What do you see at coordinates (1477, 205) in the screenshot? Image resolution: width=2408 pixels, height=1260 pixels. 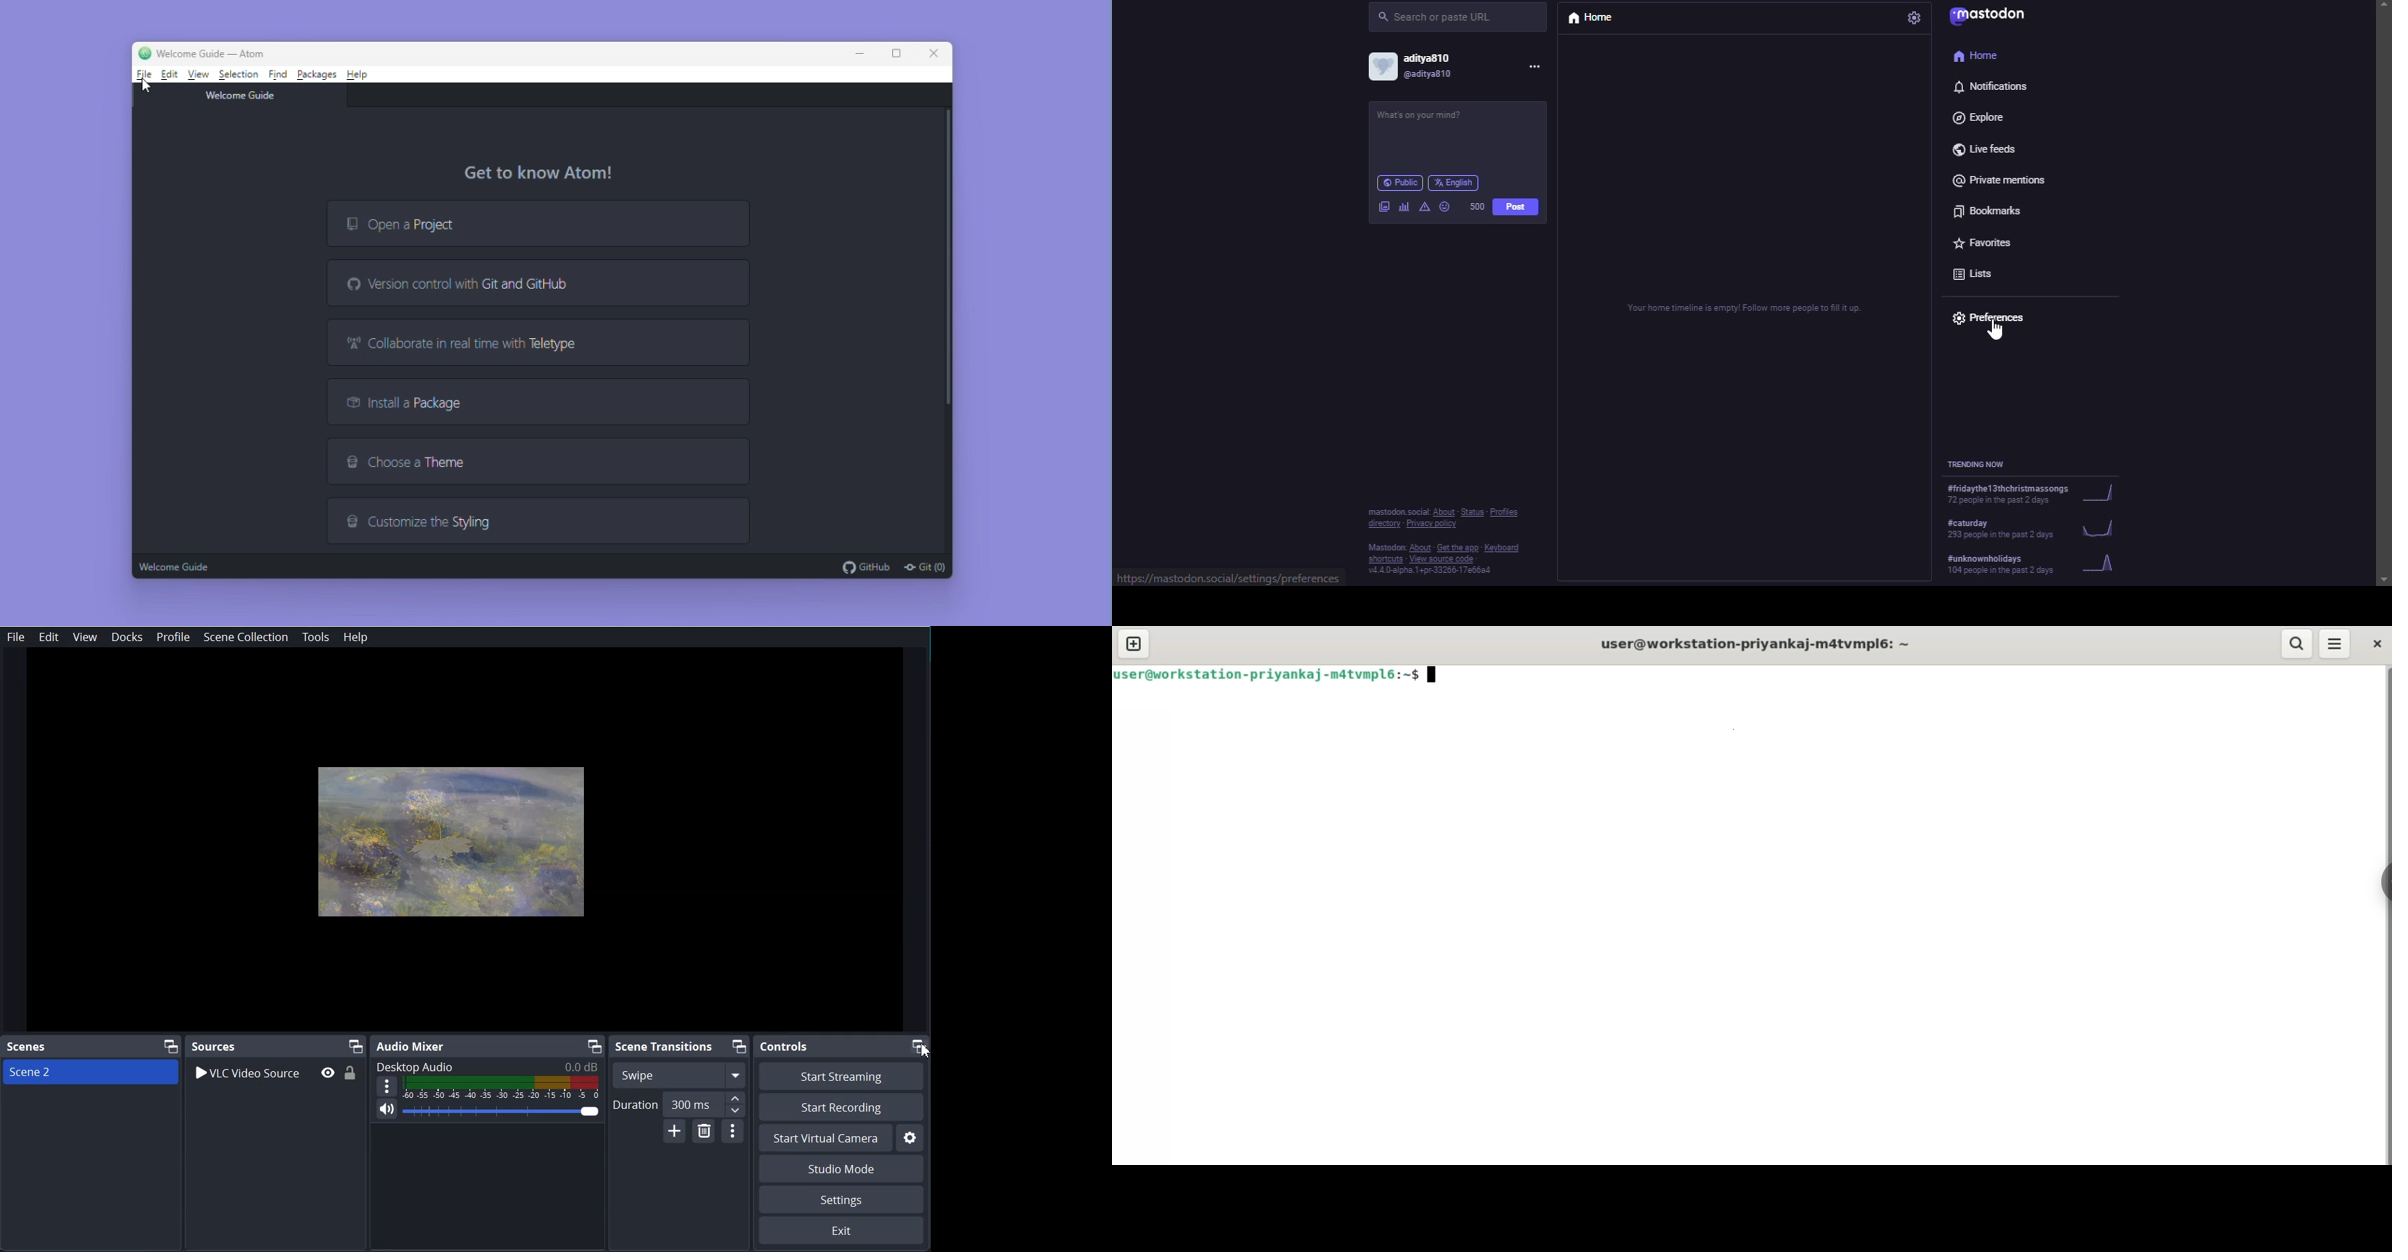 I see `500` at bounding box center [1477, 205].